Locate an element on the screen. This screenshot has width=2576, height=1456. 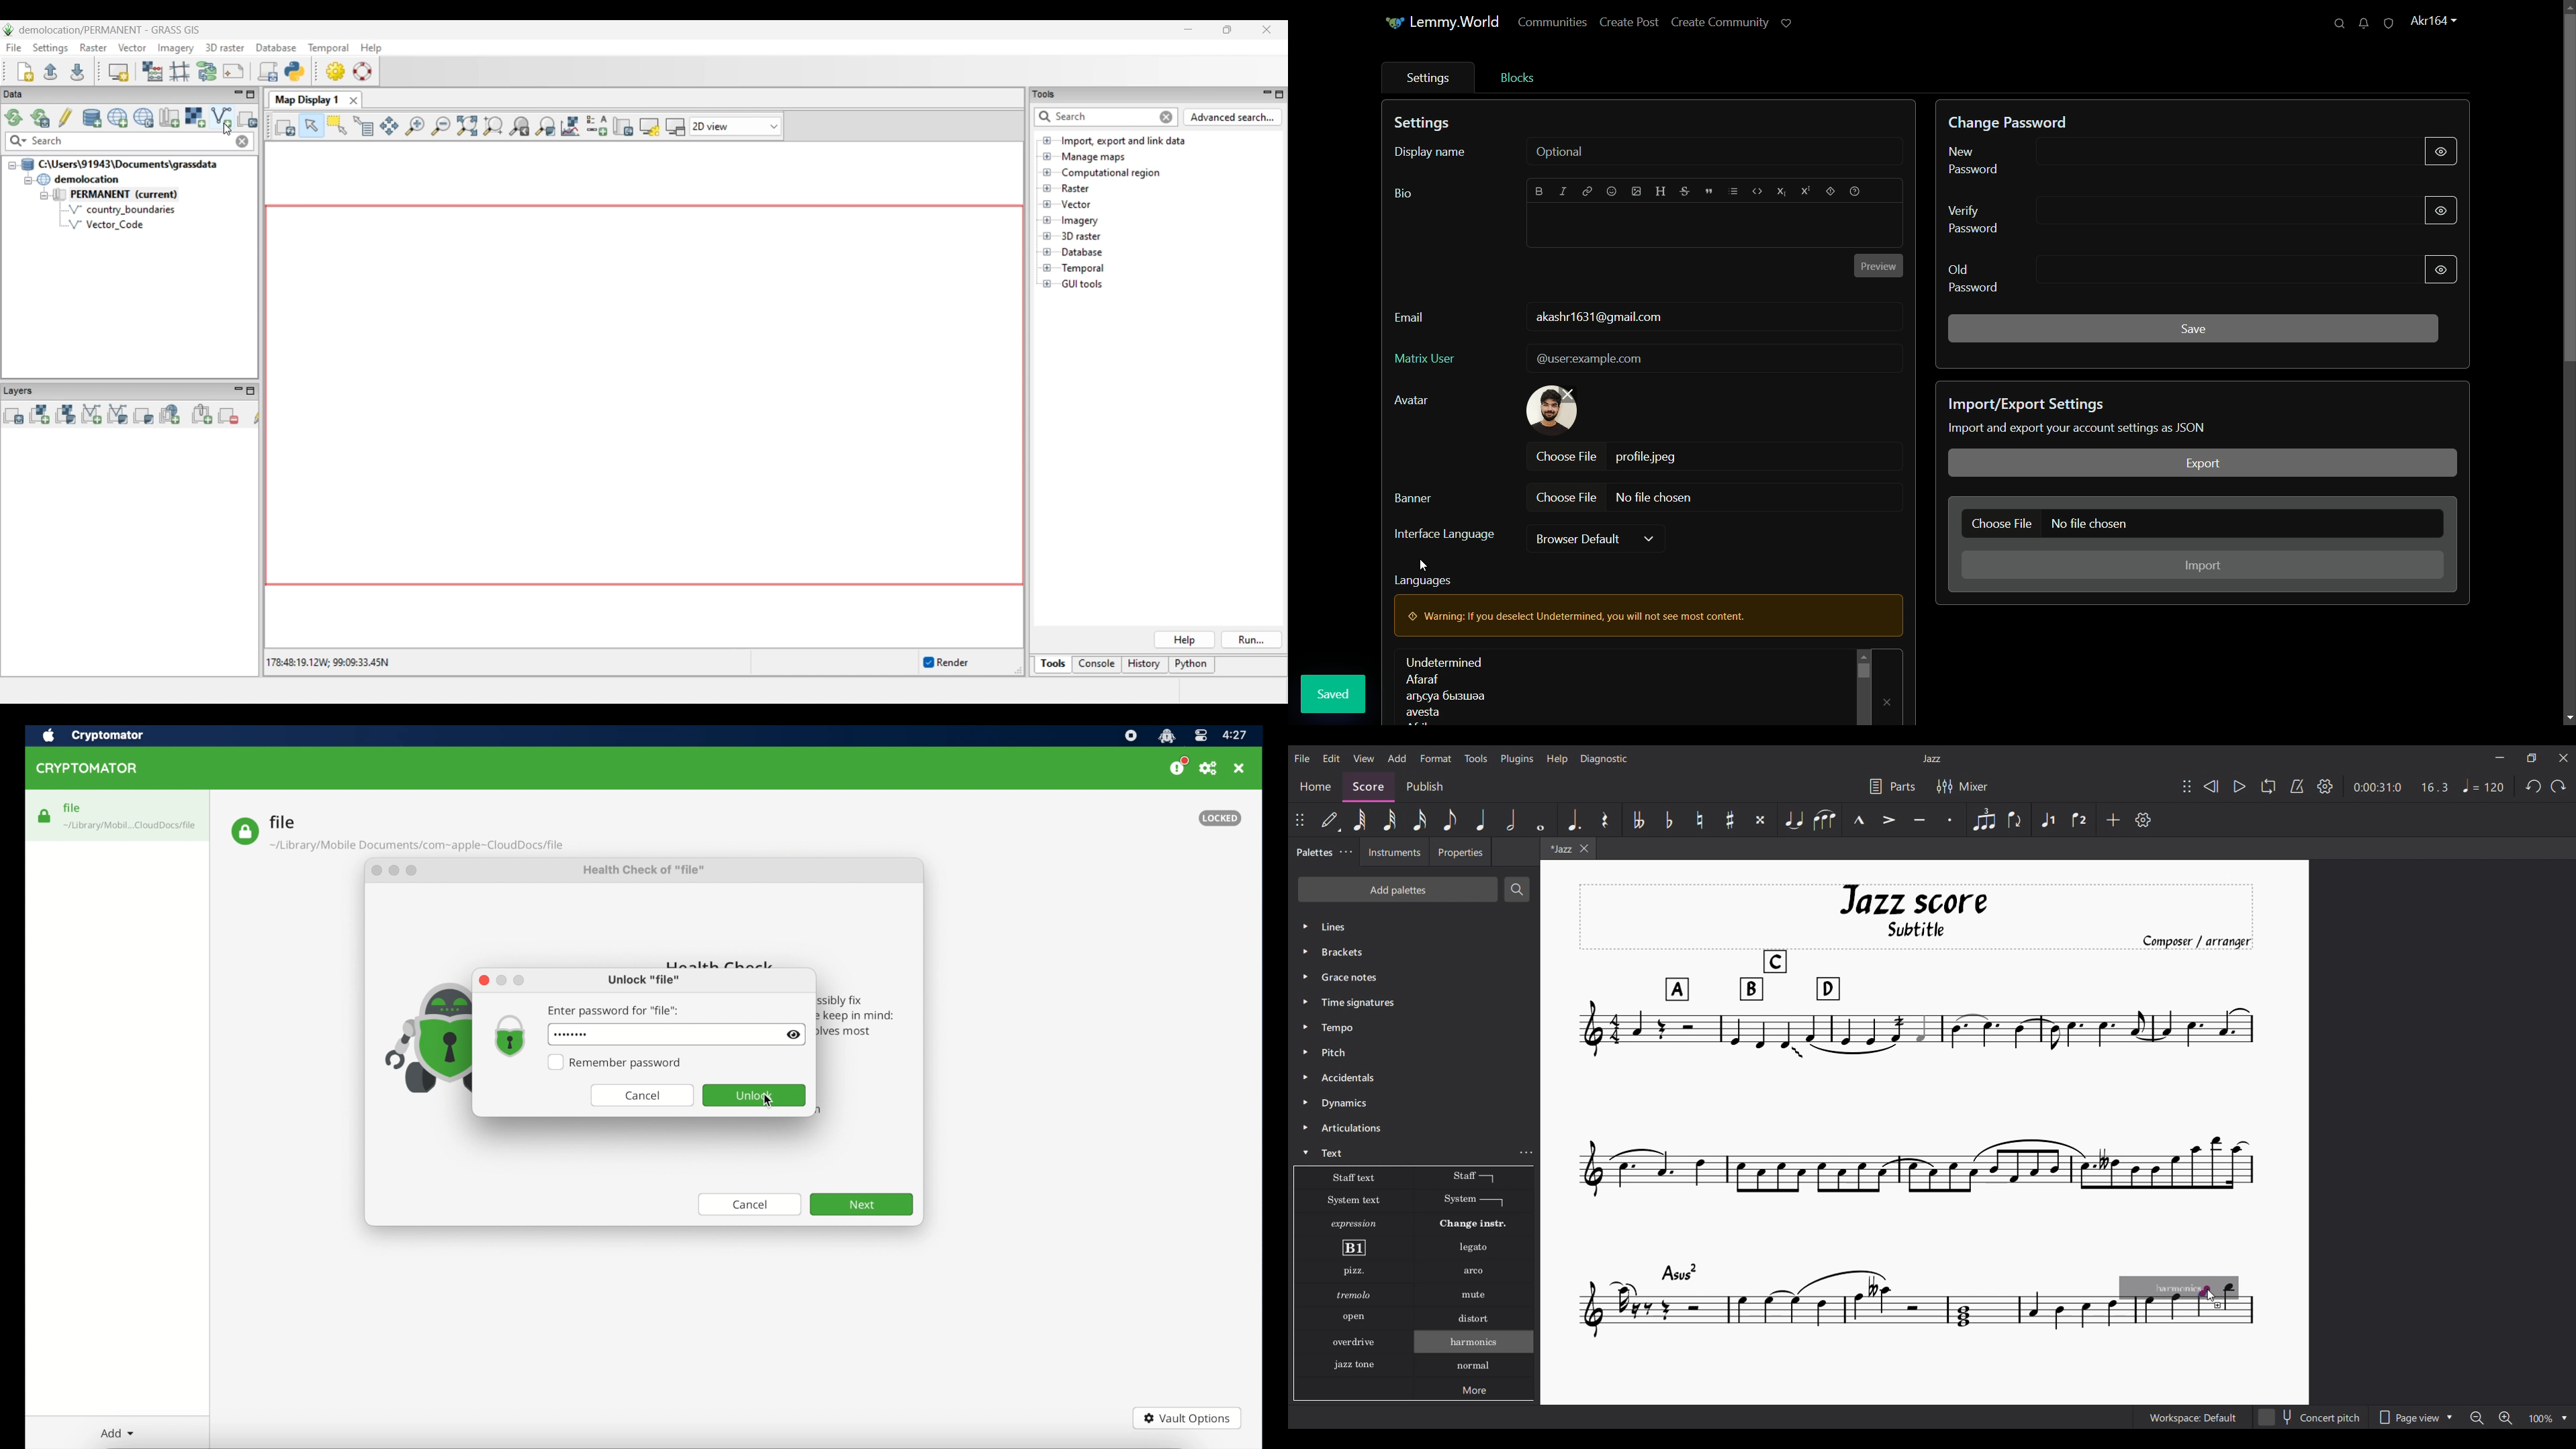
Parts settings is located at coordinates (1893, 786).